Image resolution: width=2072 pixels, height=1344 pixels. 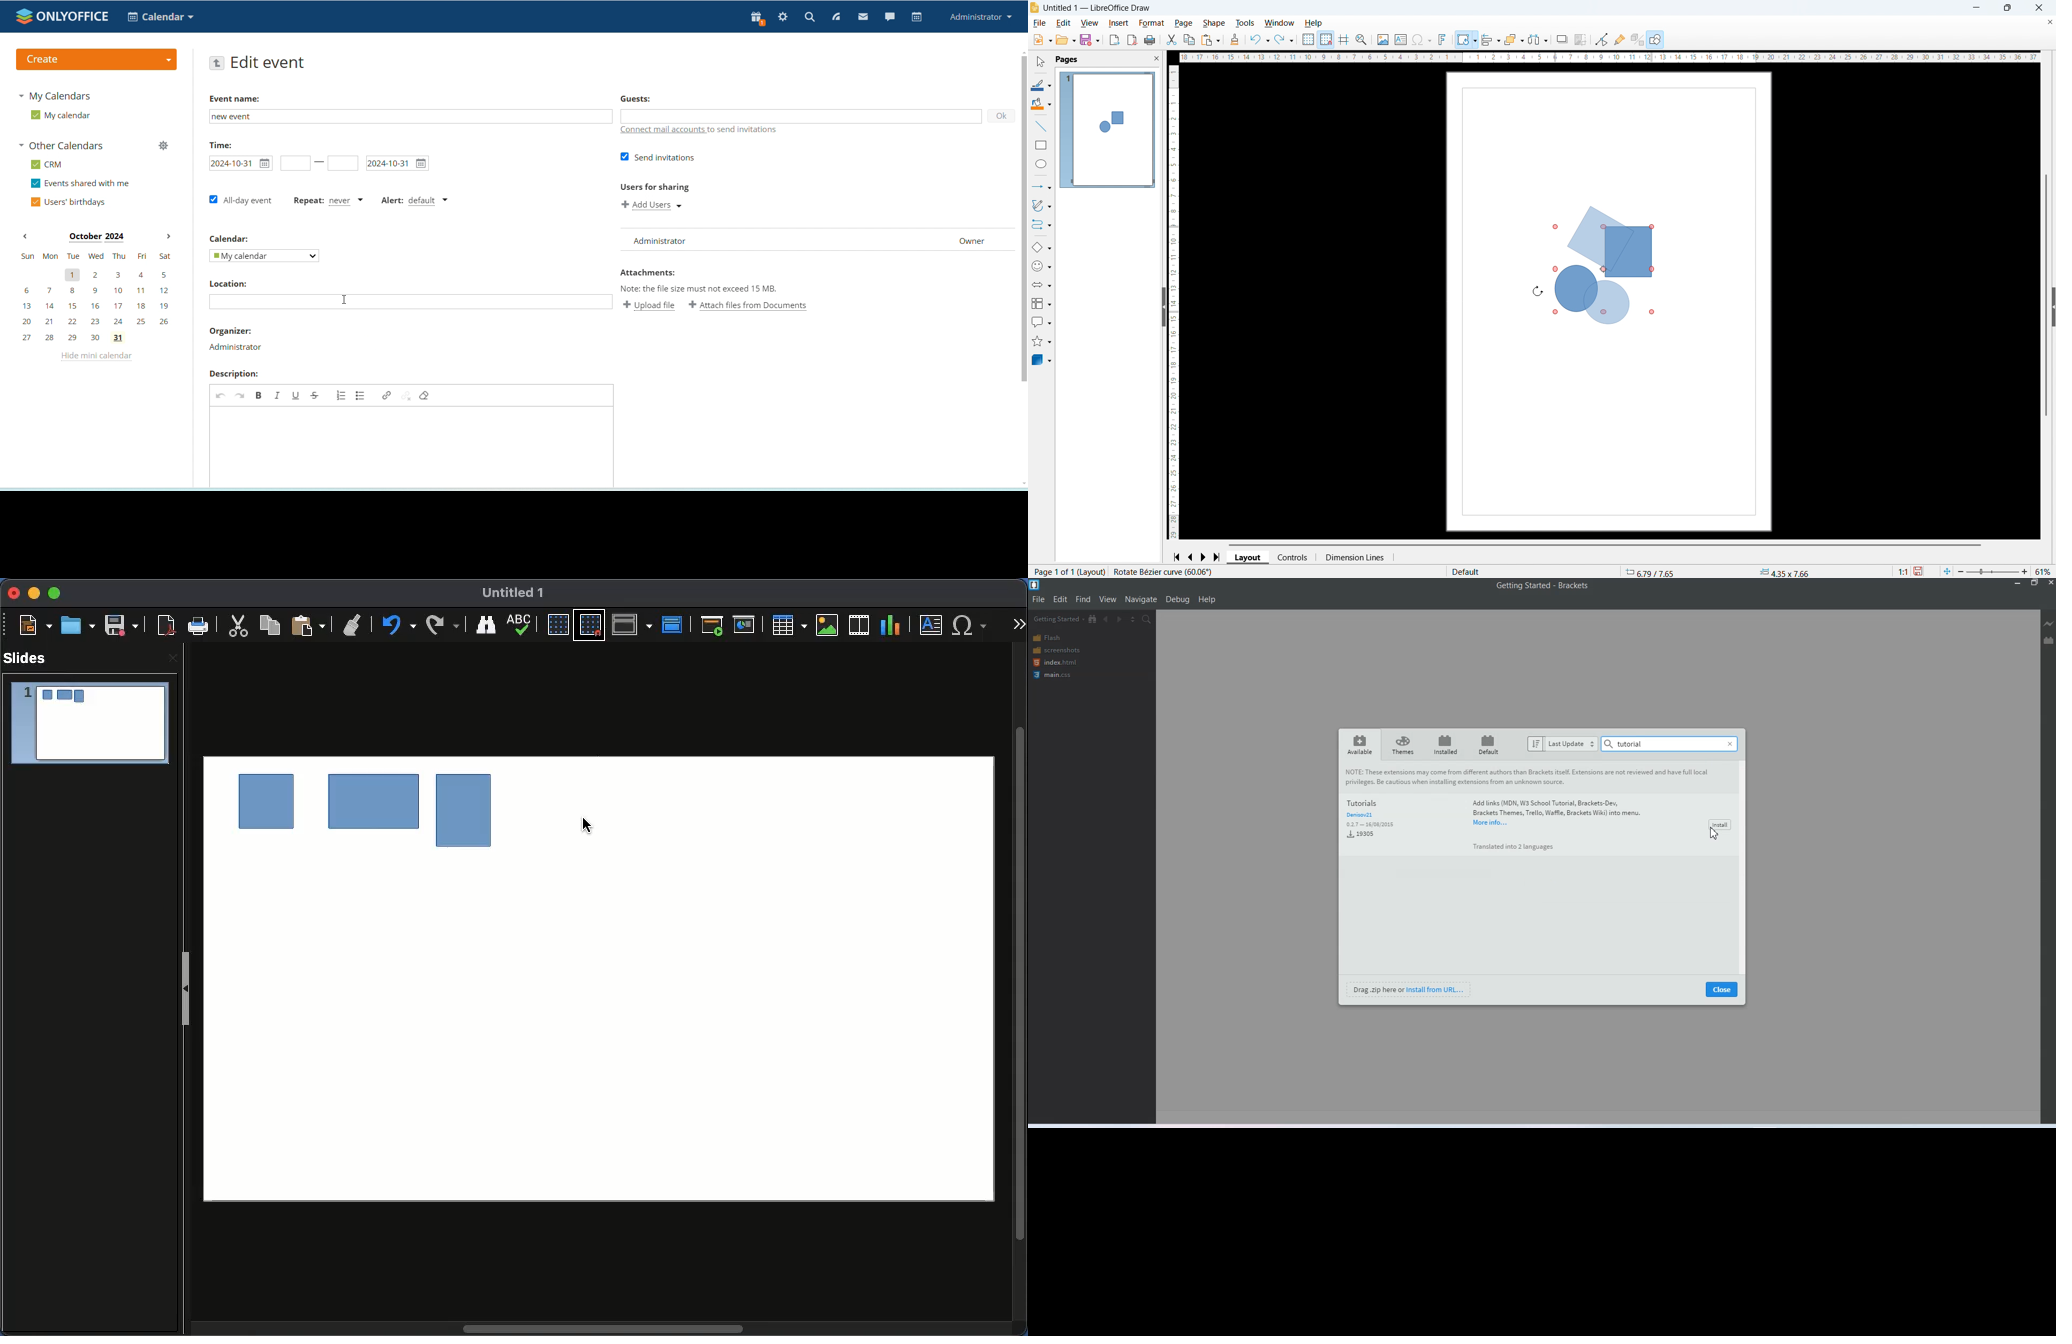 I want to click on Textbox, so click(x=931, y=626).